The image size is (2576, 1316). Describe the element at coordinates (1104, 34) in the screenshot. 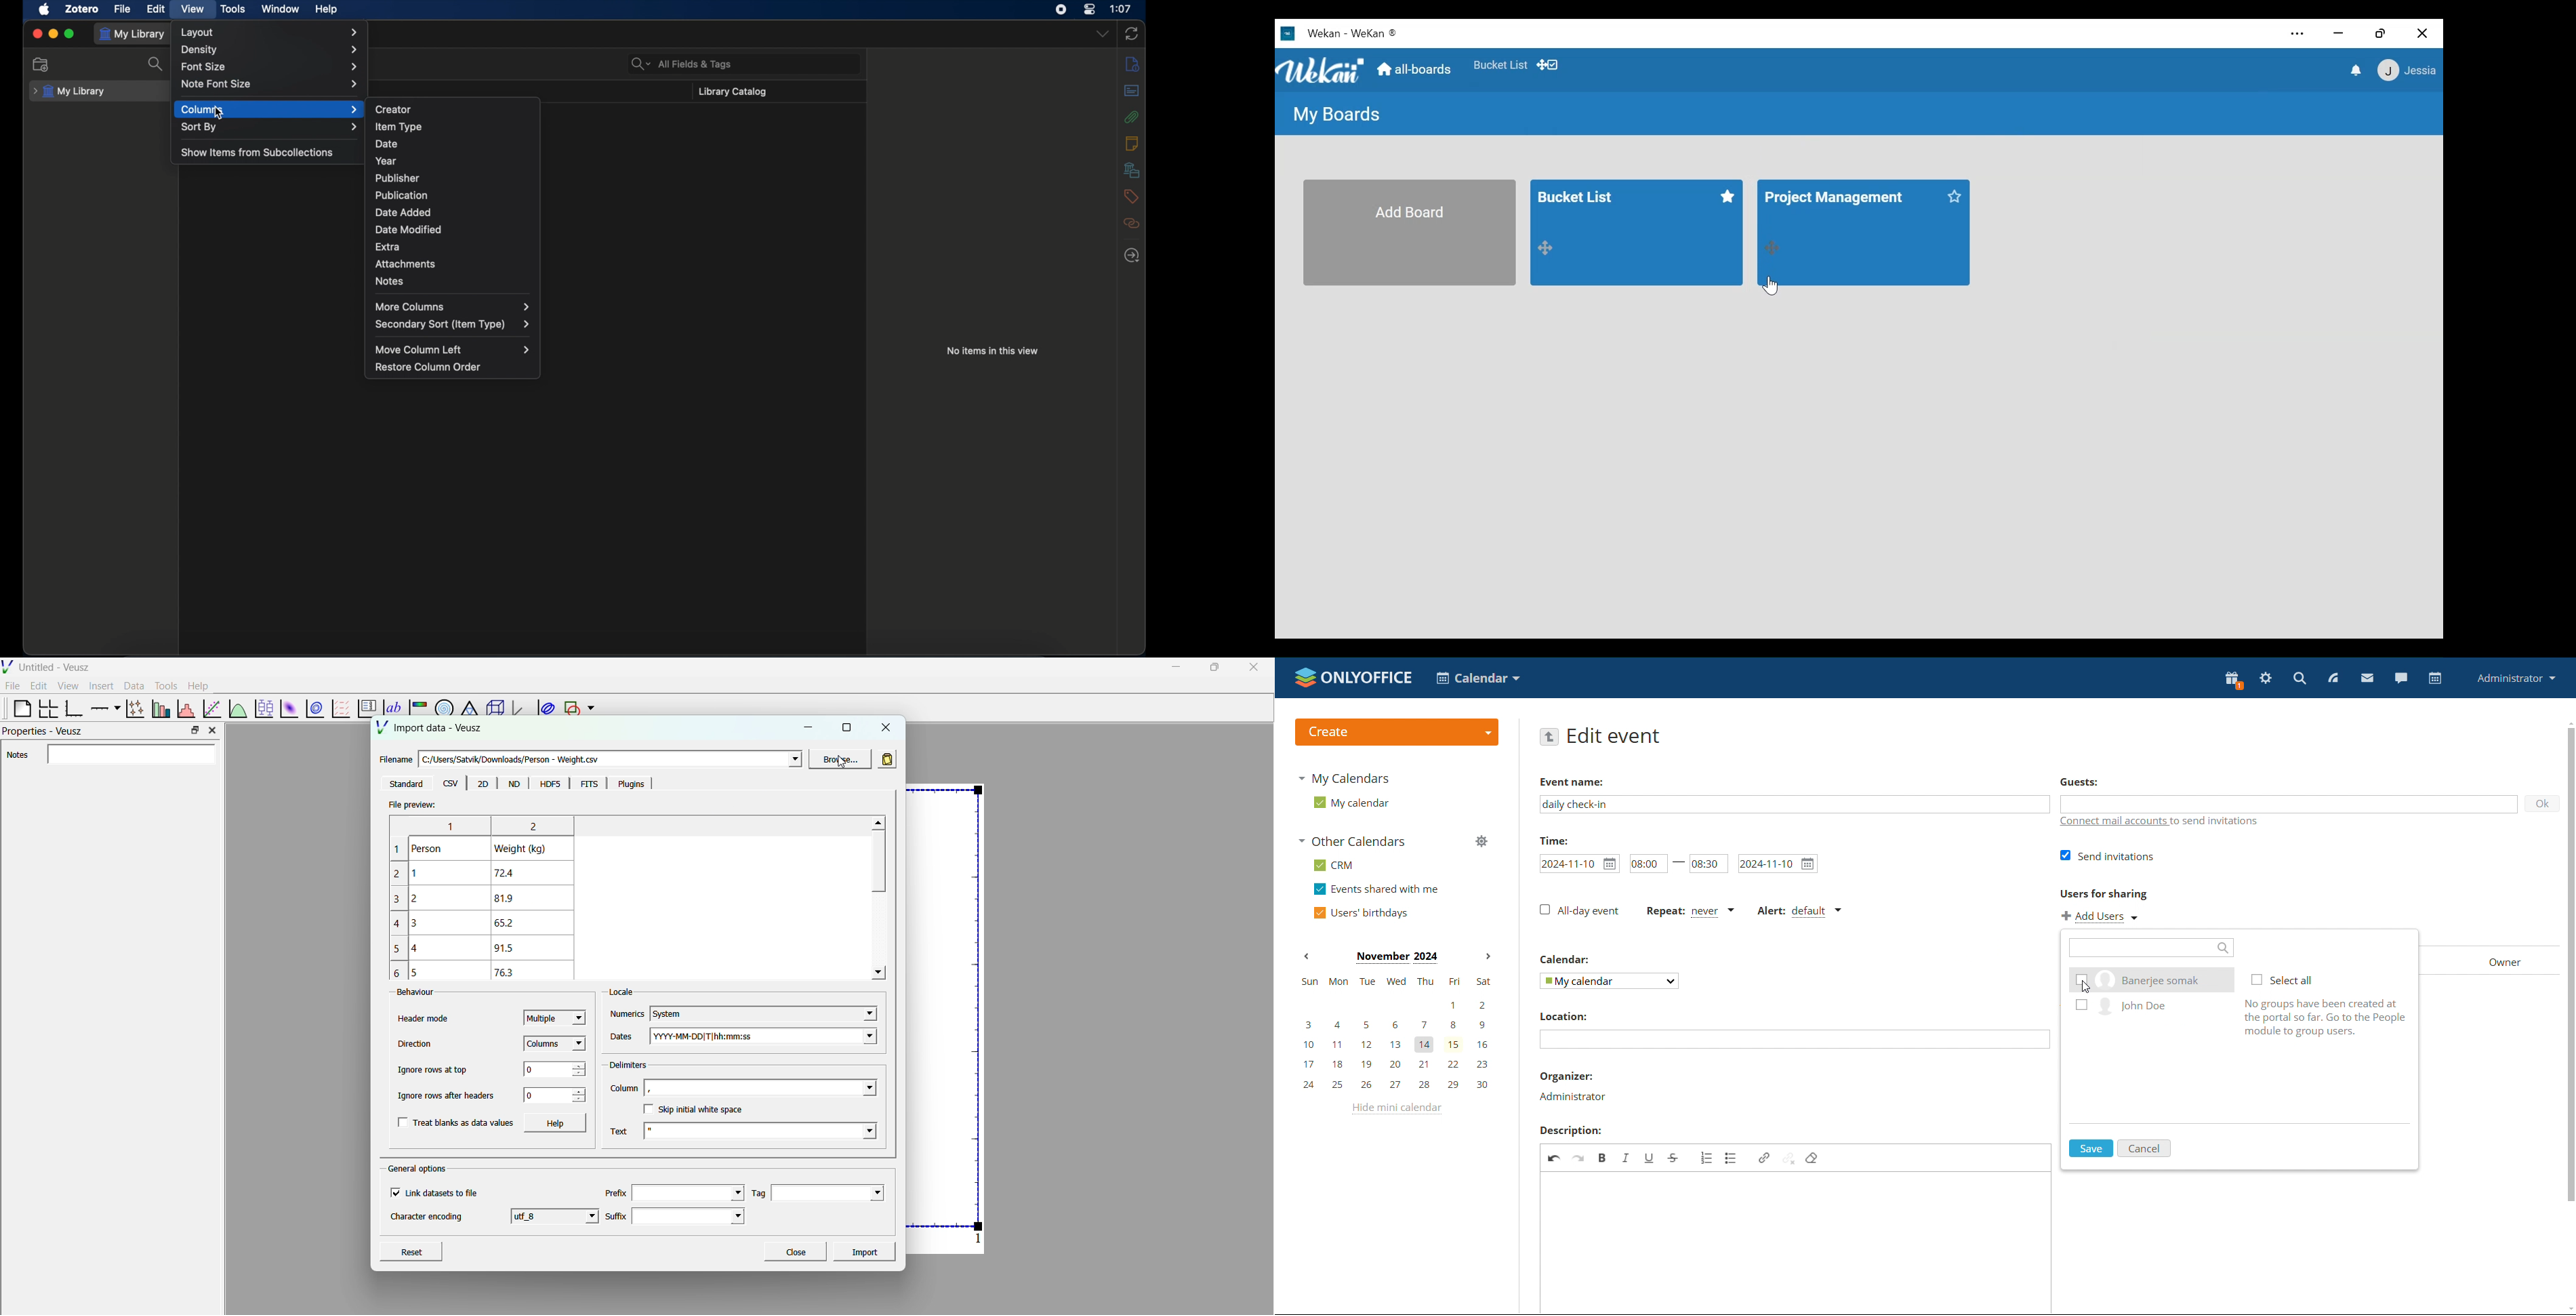

I see `dropdown` at that location.